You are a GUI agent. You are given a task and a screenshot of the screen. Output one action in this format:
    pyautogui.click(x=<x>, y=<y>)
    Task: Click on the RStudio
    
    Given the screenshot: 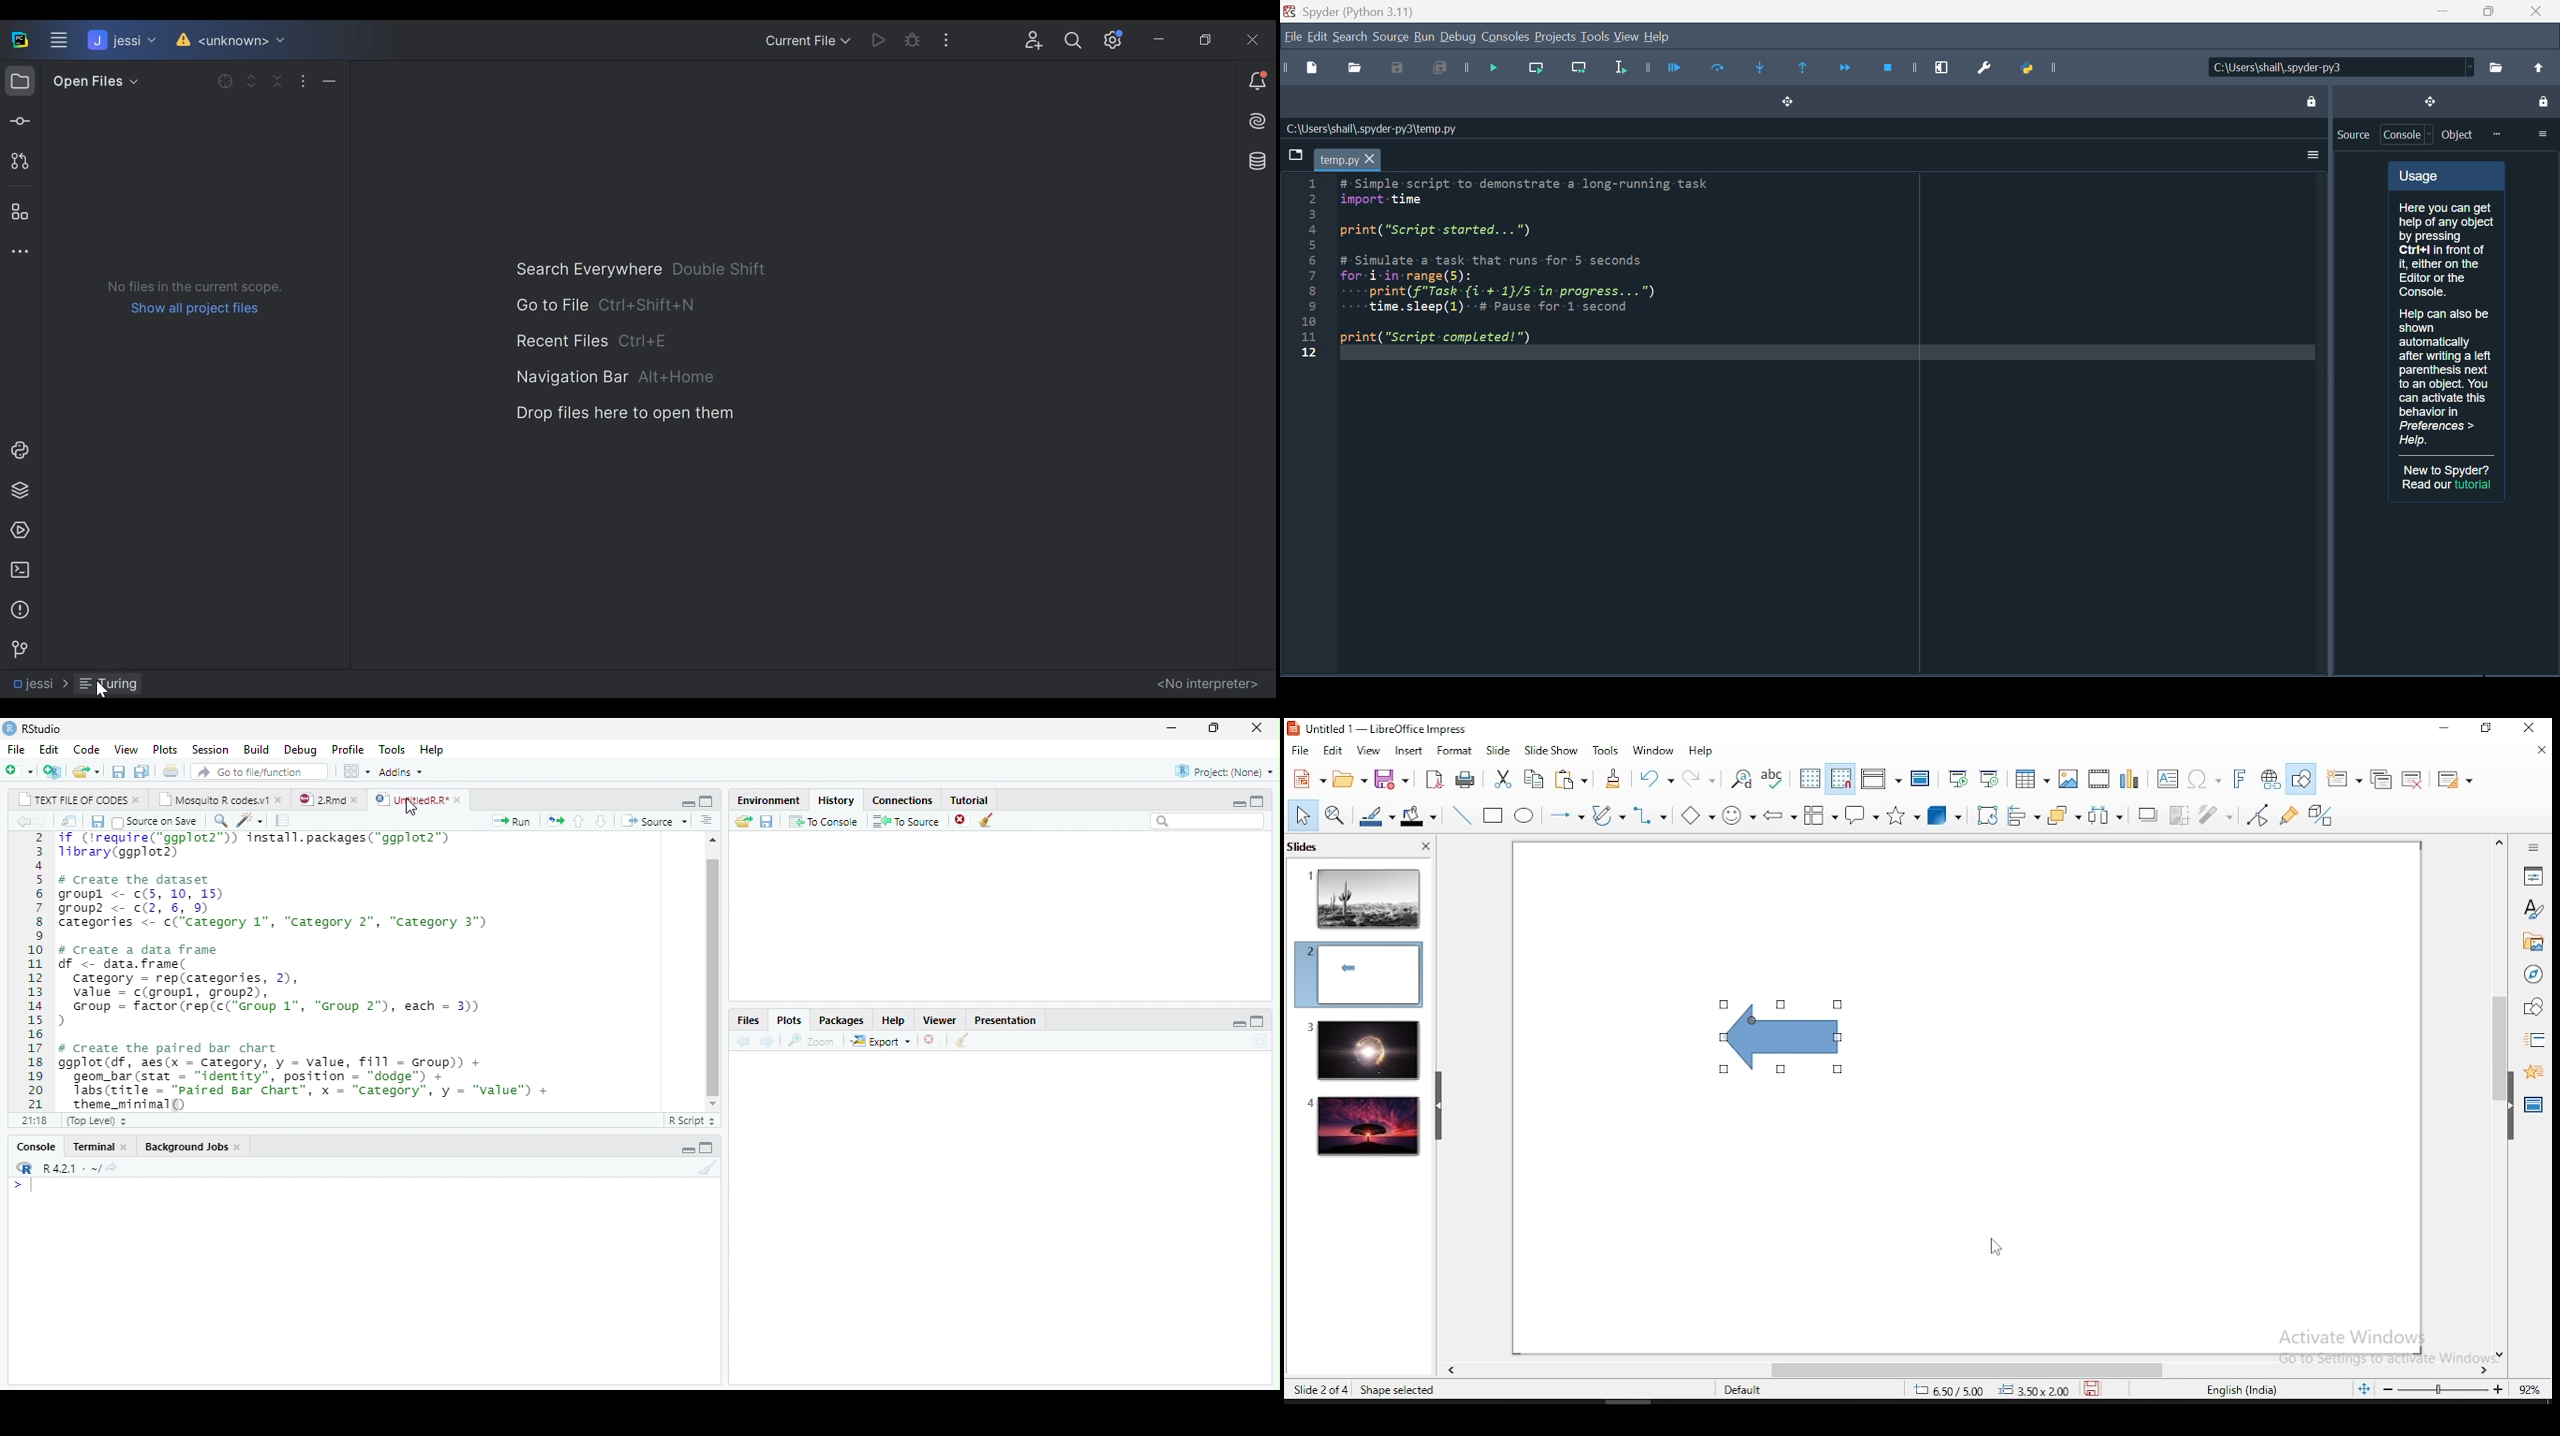 What is the action you would take?
    pyautogui.click(x=44, y=728)
    